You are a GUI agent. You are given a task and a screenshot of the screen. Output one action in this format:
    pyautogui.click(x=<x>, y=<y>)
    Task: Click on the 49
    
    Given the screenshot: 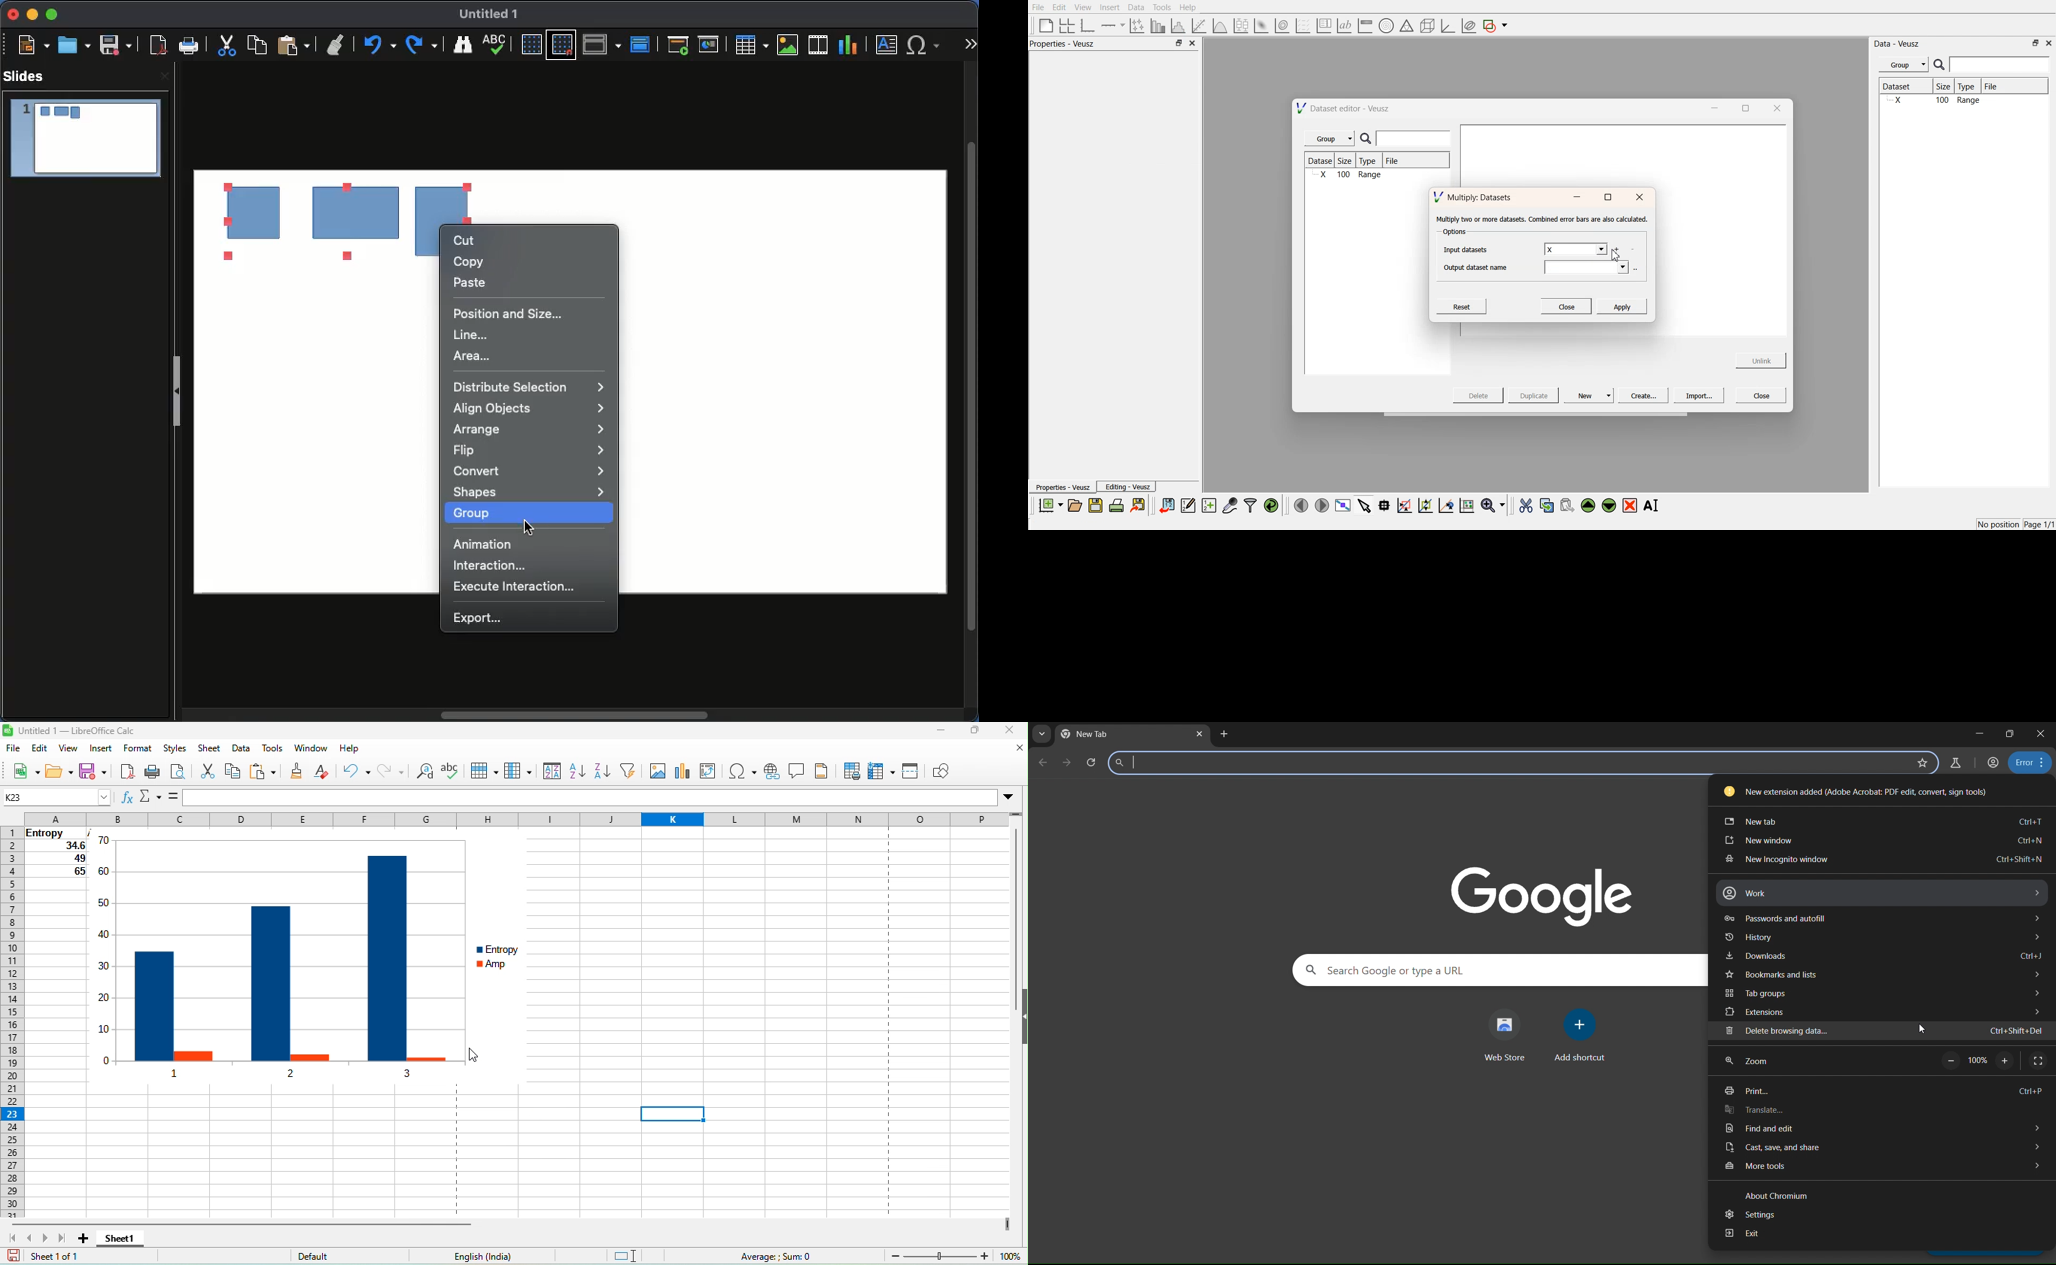 What is the action you would take?
    pyautogui.click(x=57, y=860)
    